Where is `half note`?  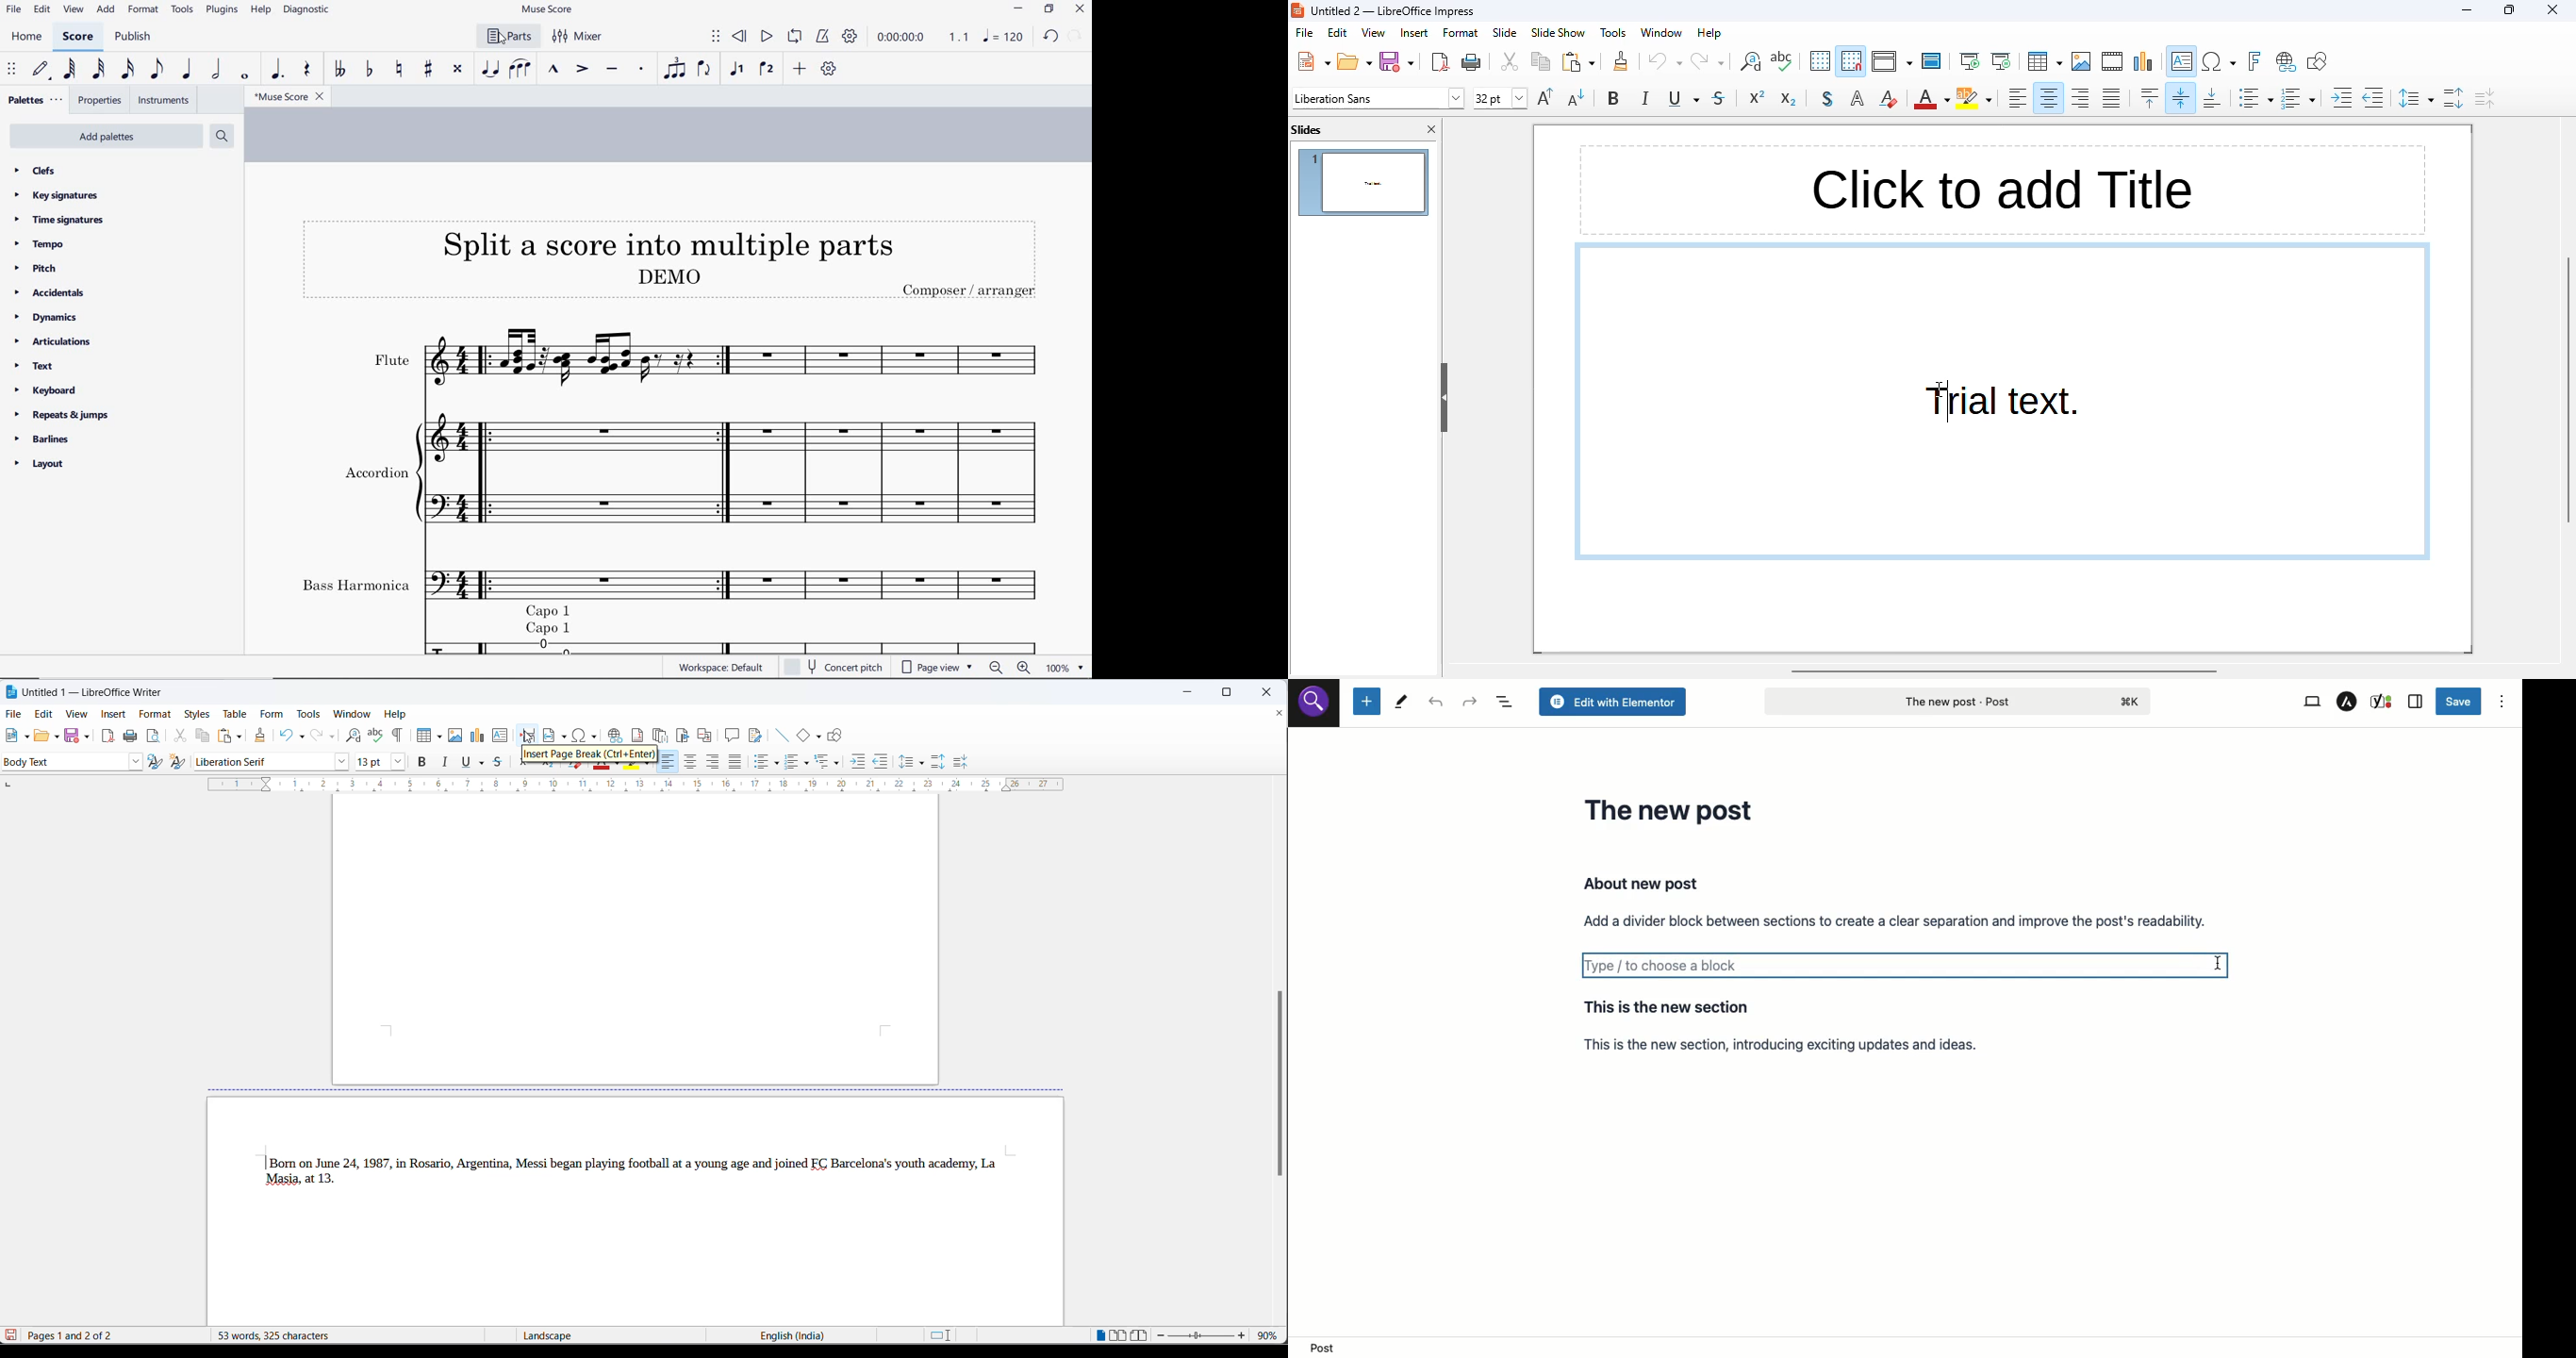
half note is located at coordinates (216, 69).